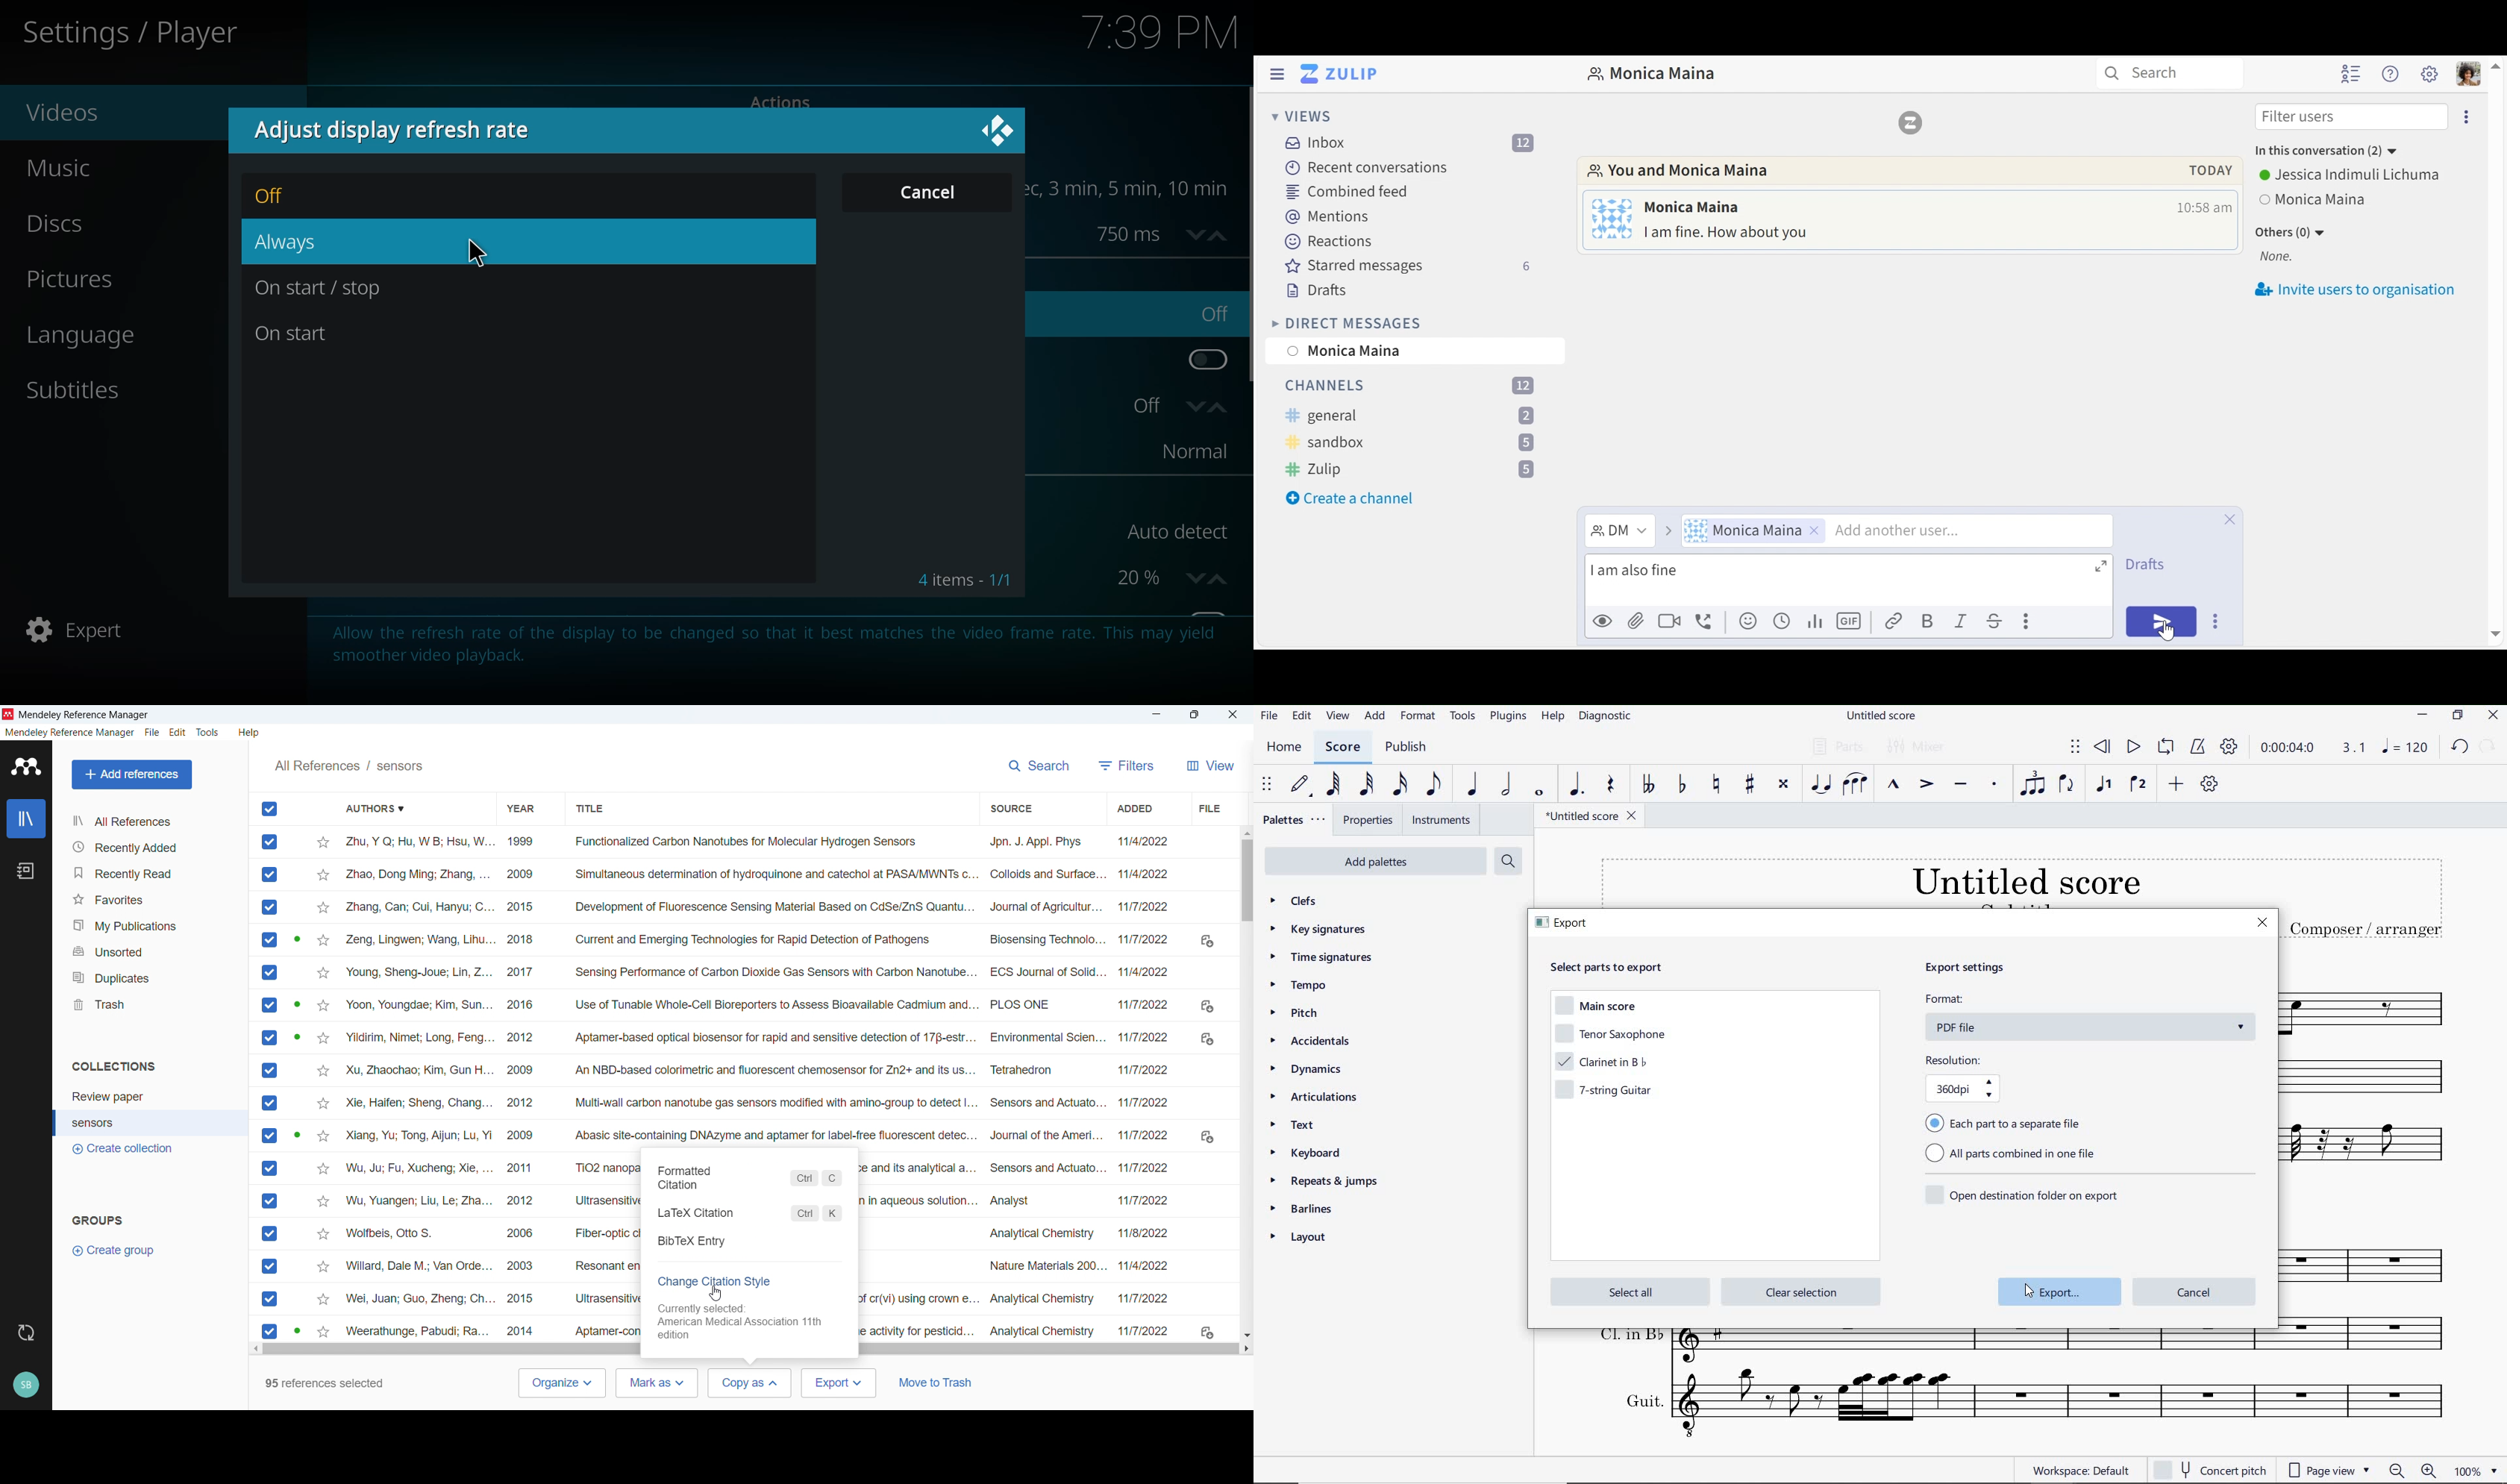 This screenshot has height=1484, width=2520. Describe the element at coordinates (149, 1004) in the screenshot. I see `trash` at that location.